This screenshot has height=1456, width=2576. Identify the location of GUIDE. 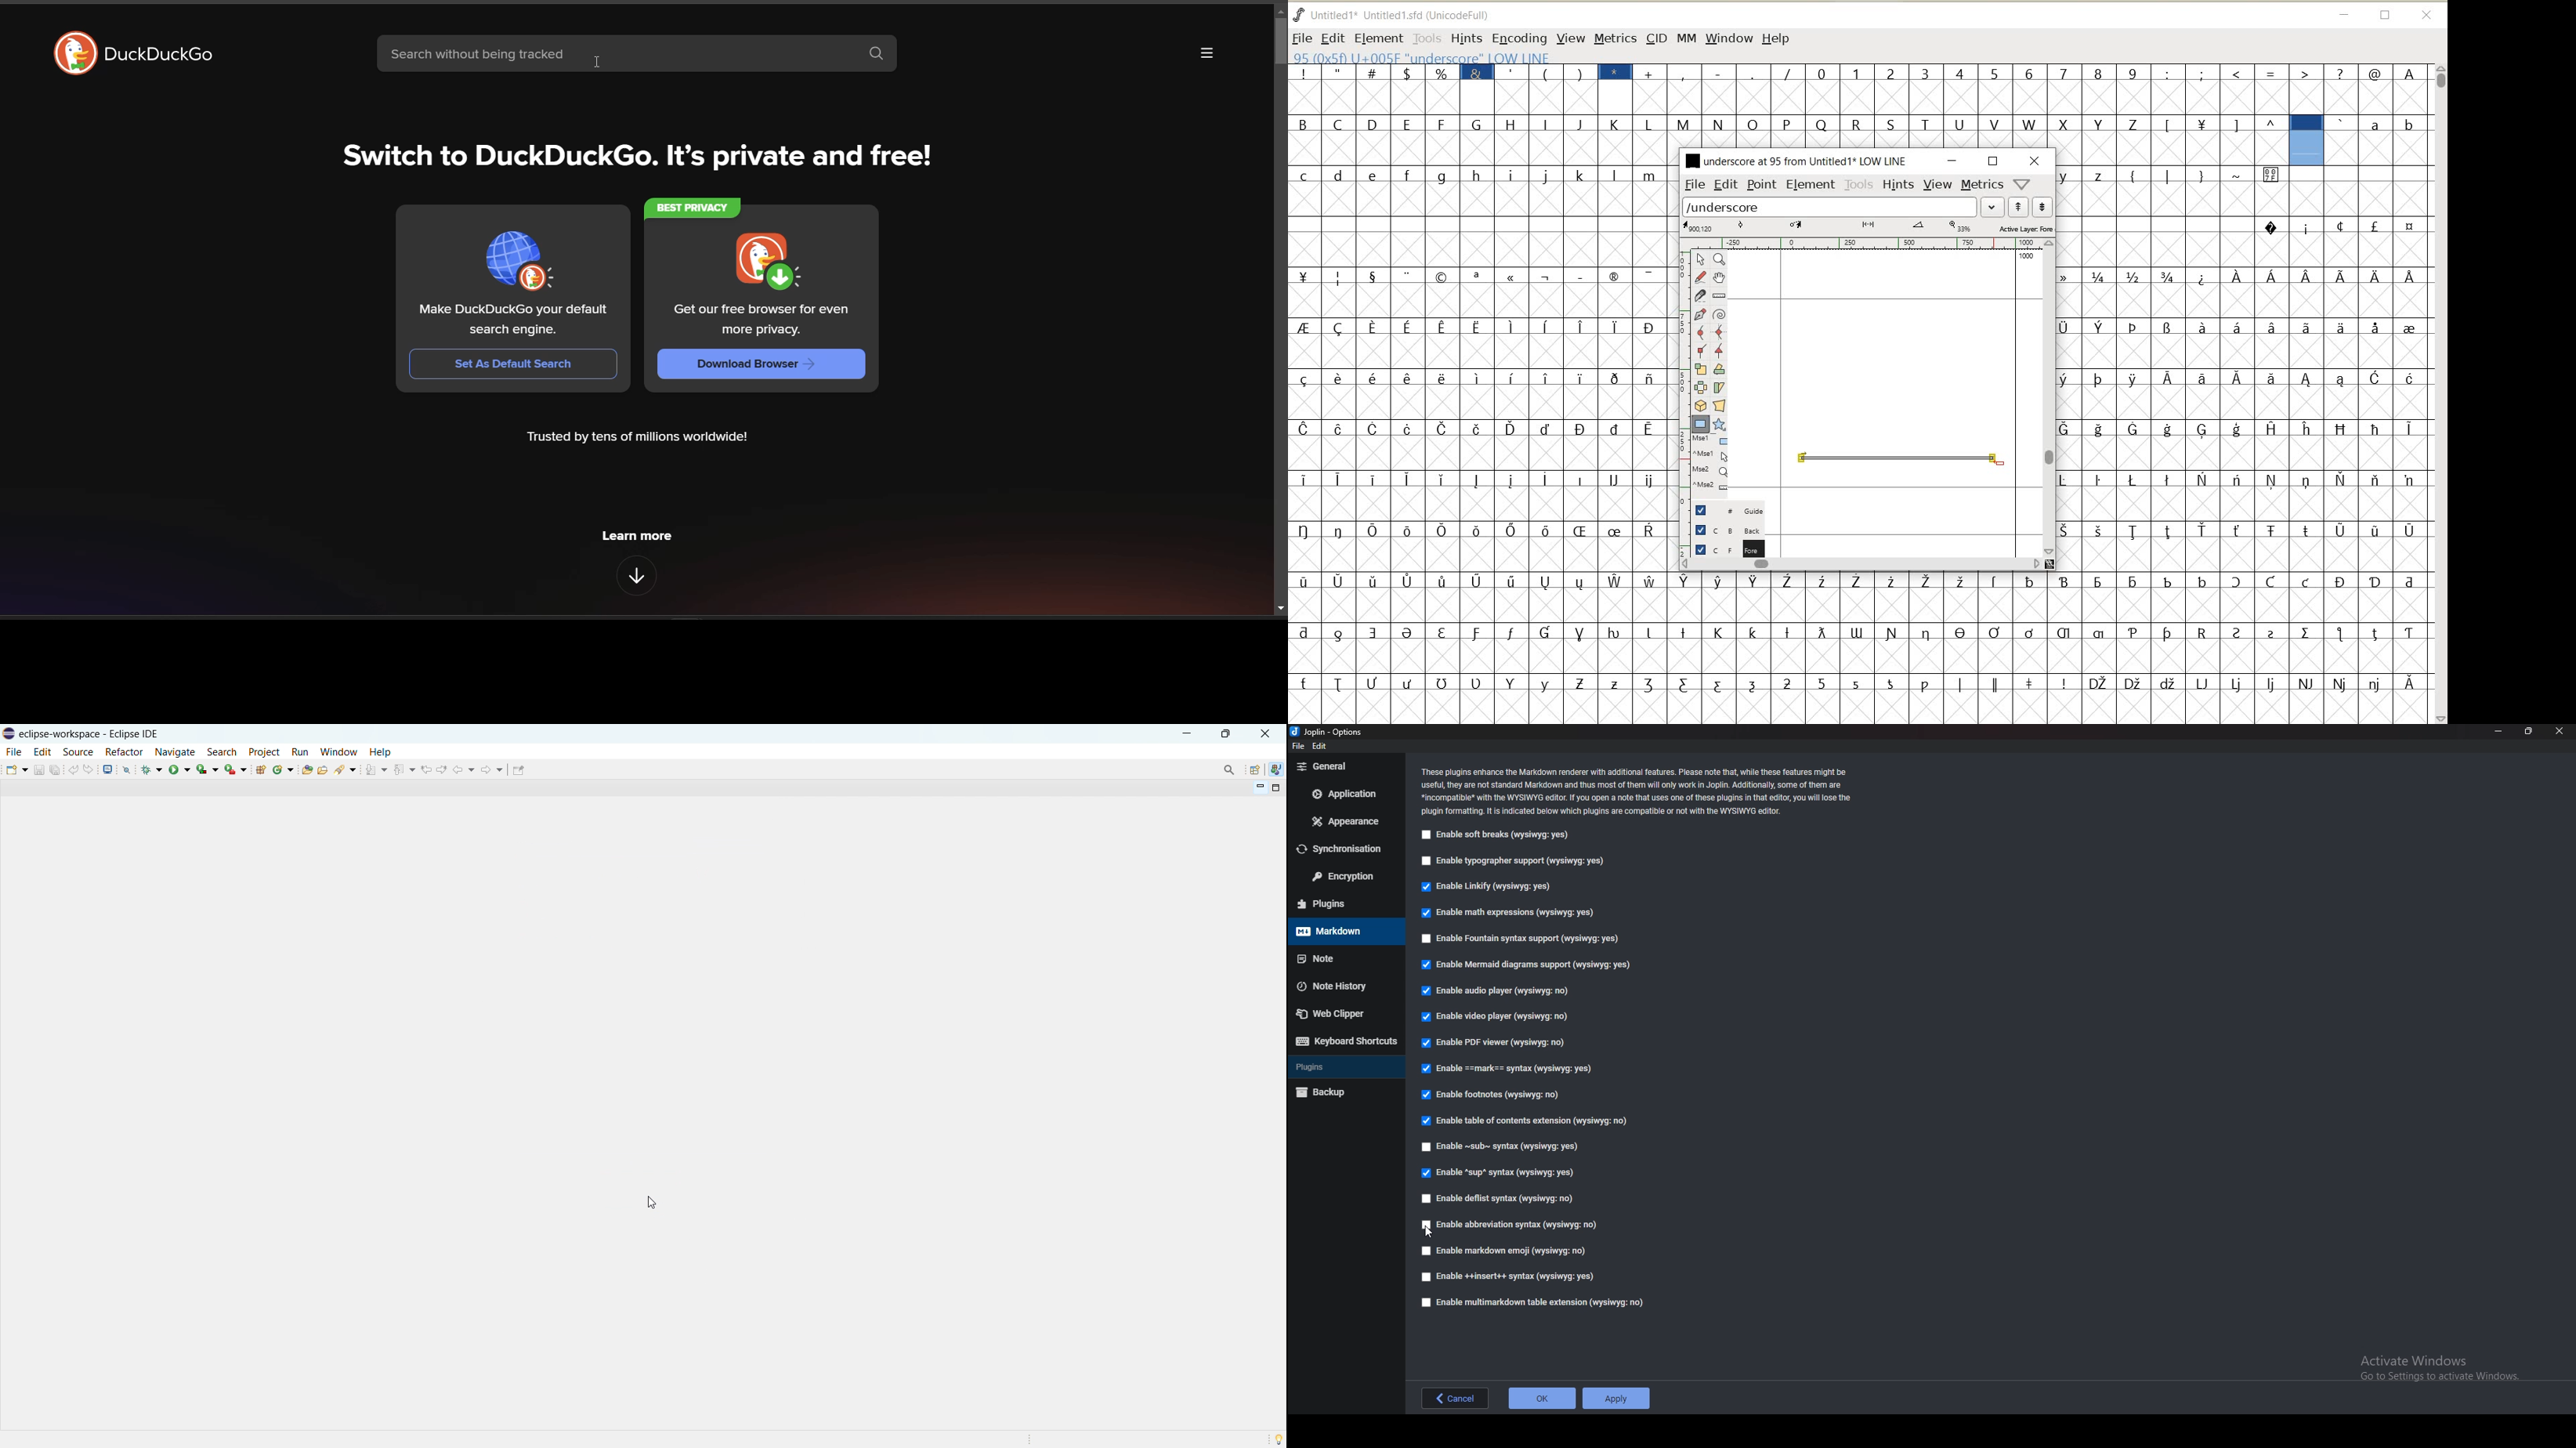
(1726, 509).